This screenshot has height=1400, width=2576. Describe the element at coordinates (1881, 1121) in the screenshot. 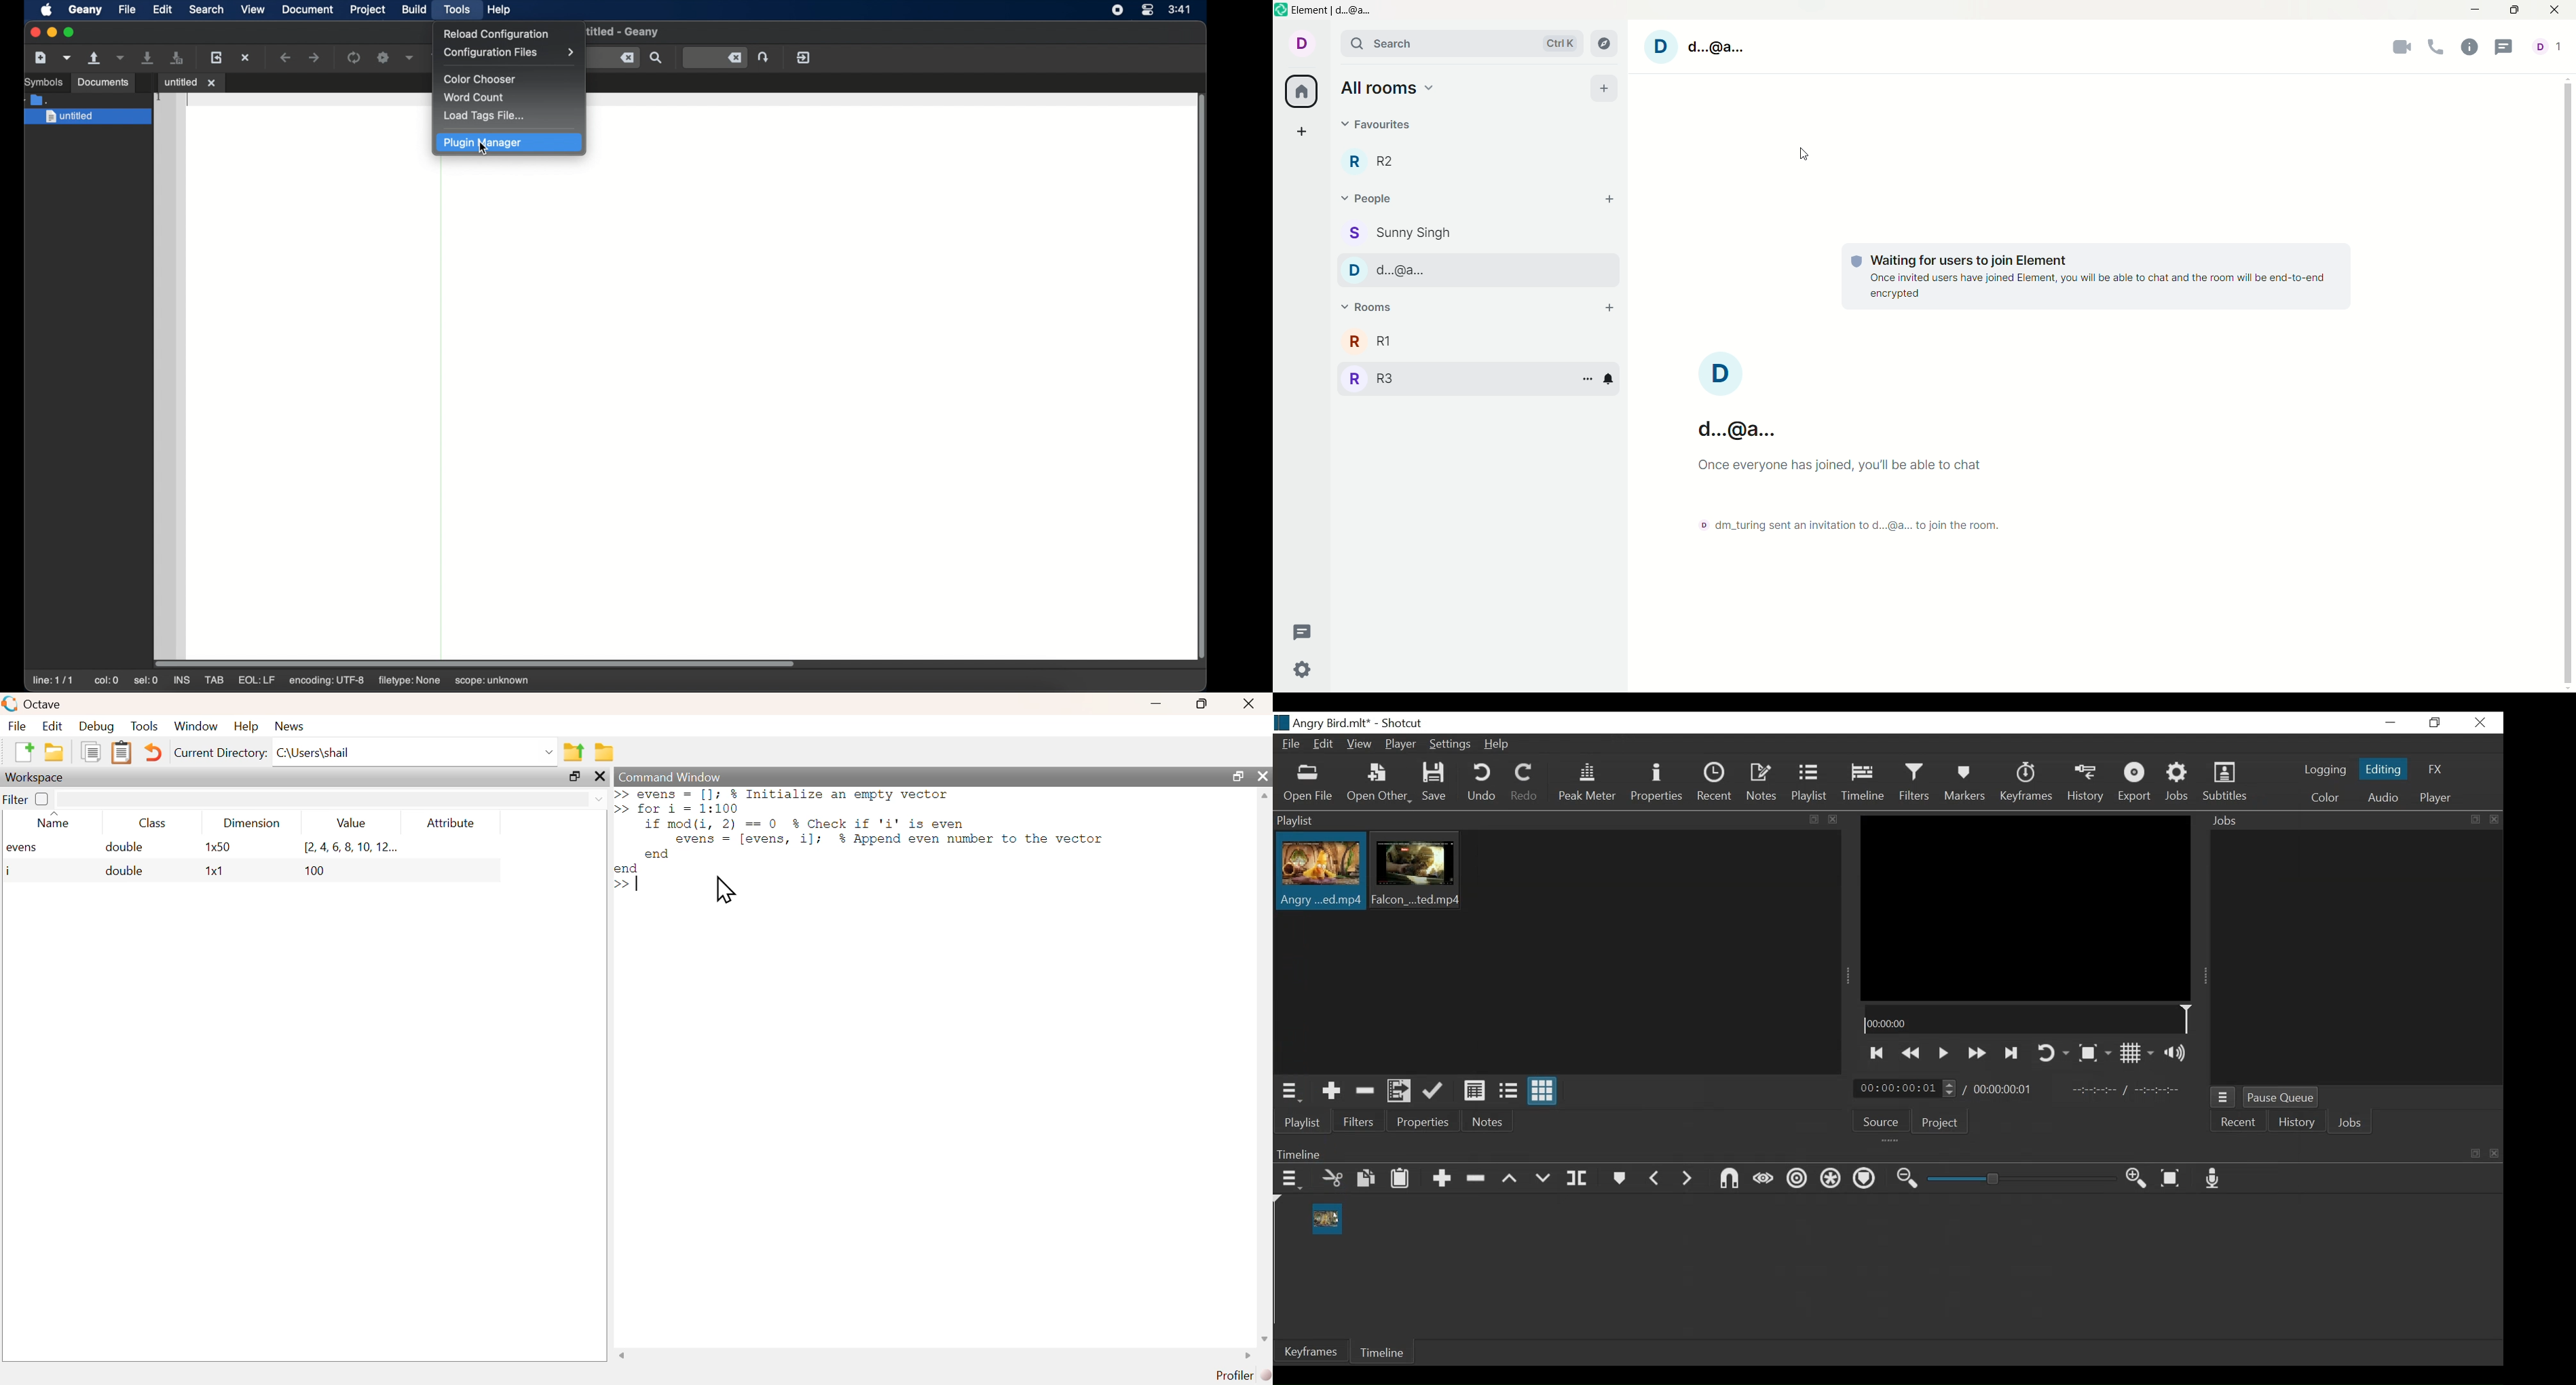

I see `Source` at that location.